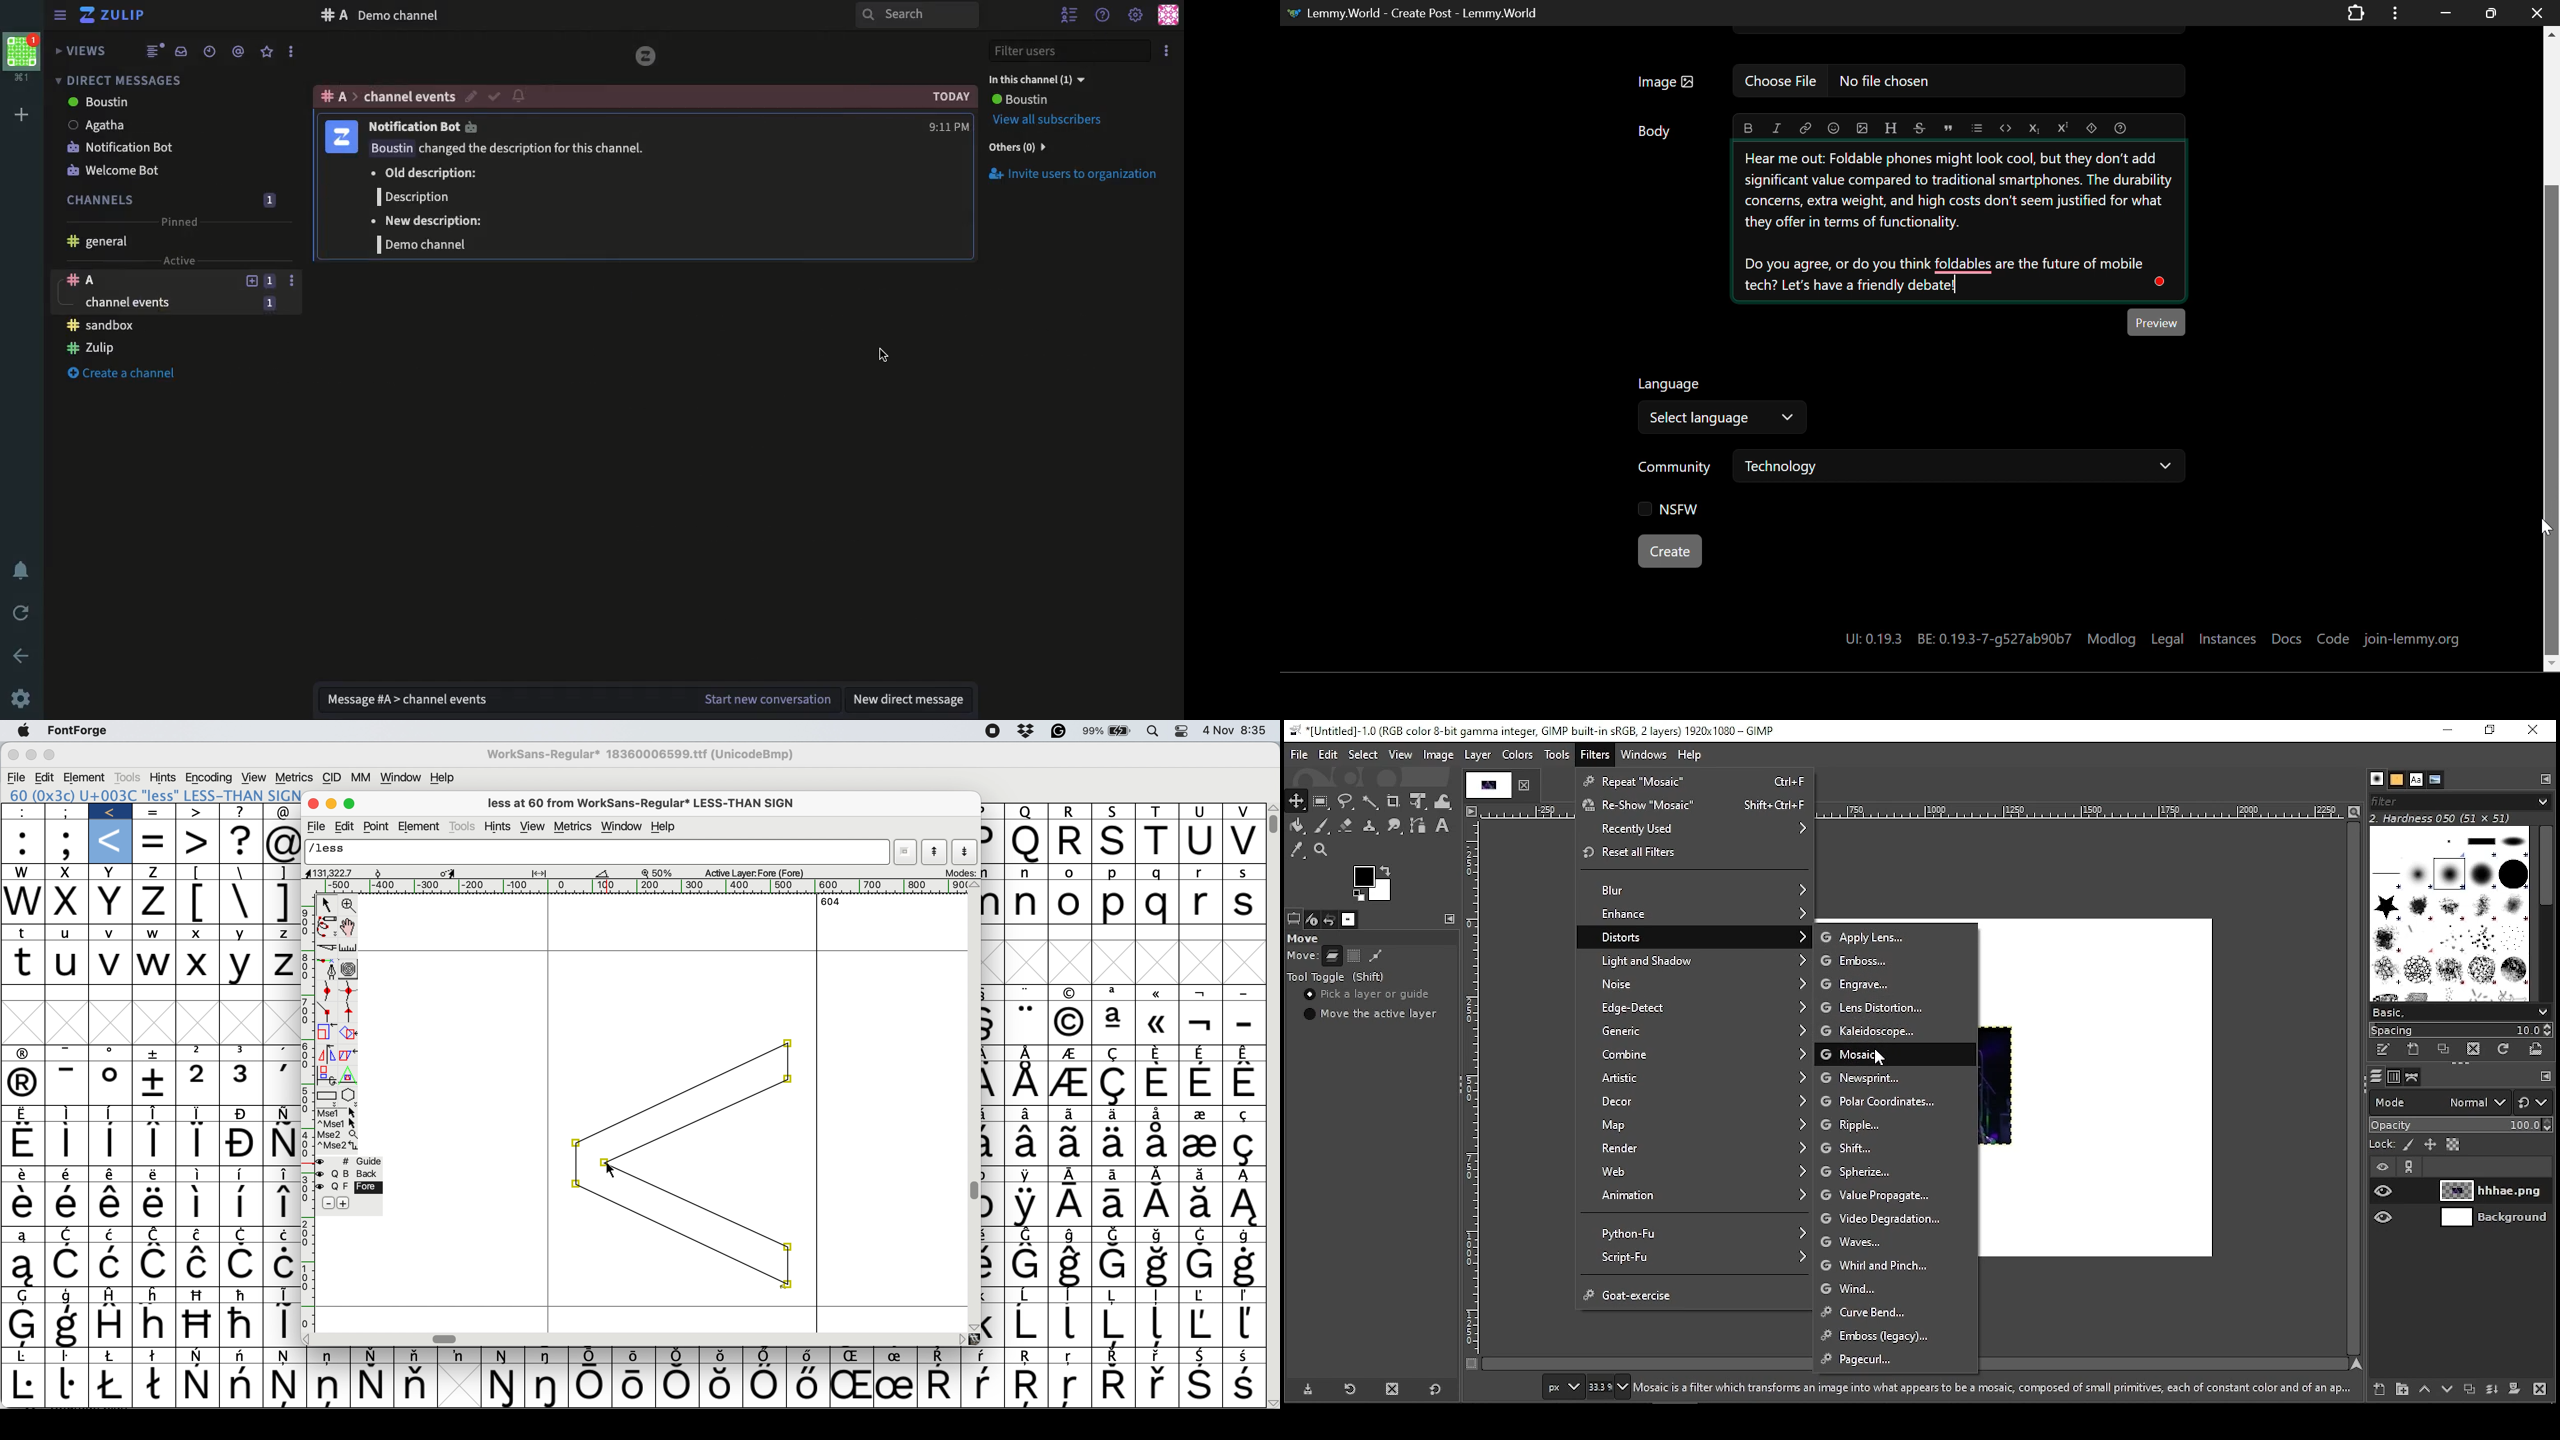  What do you see at coordinates (494, 95) in the screenshot?
I see `resolve` at bounding box center [494, 95].